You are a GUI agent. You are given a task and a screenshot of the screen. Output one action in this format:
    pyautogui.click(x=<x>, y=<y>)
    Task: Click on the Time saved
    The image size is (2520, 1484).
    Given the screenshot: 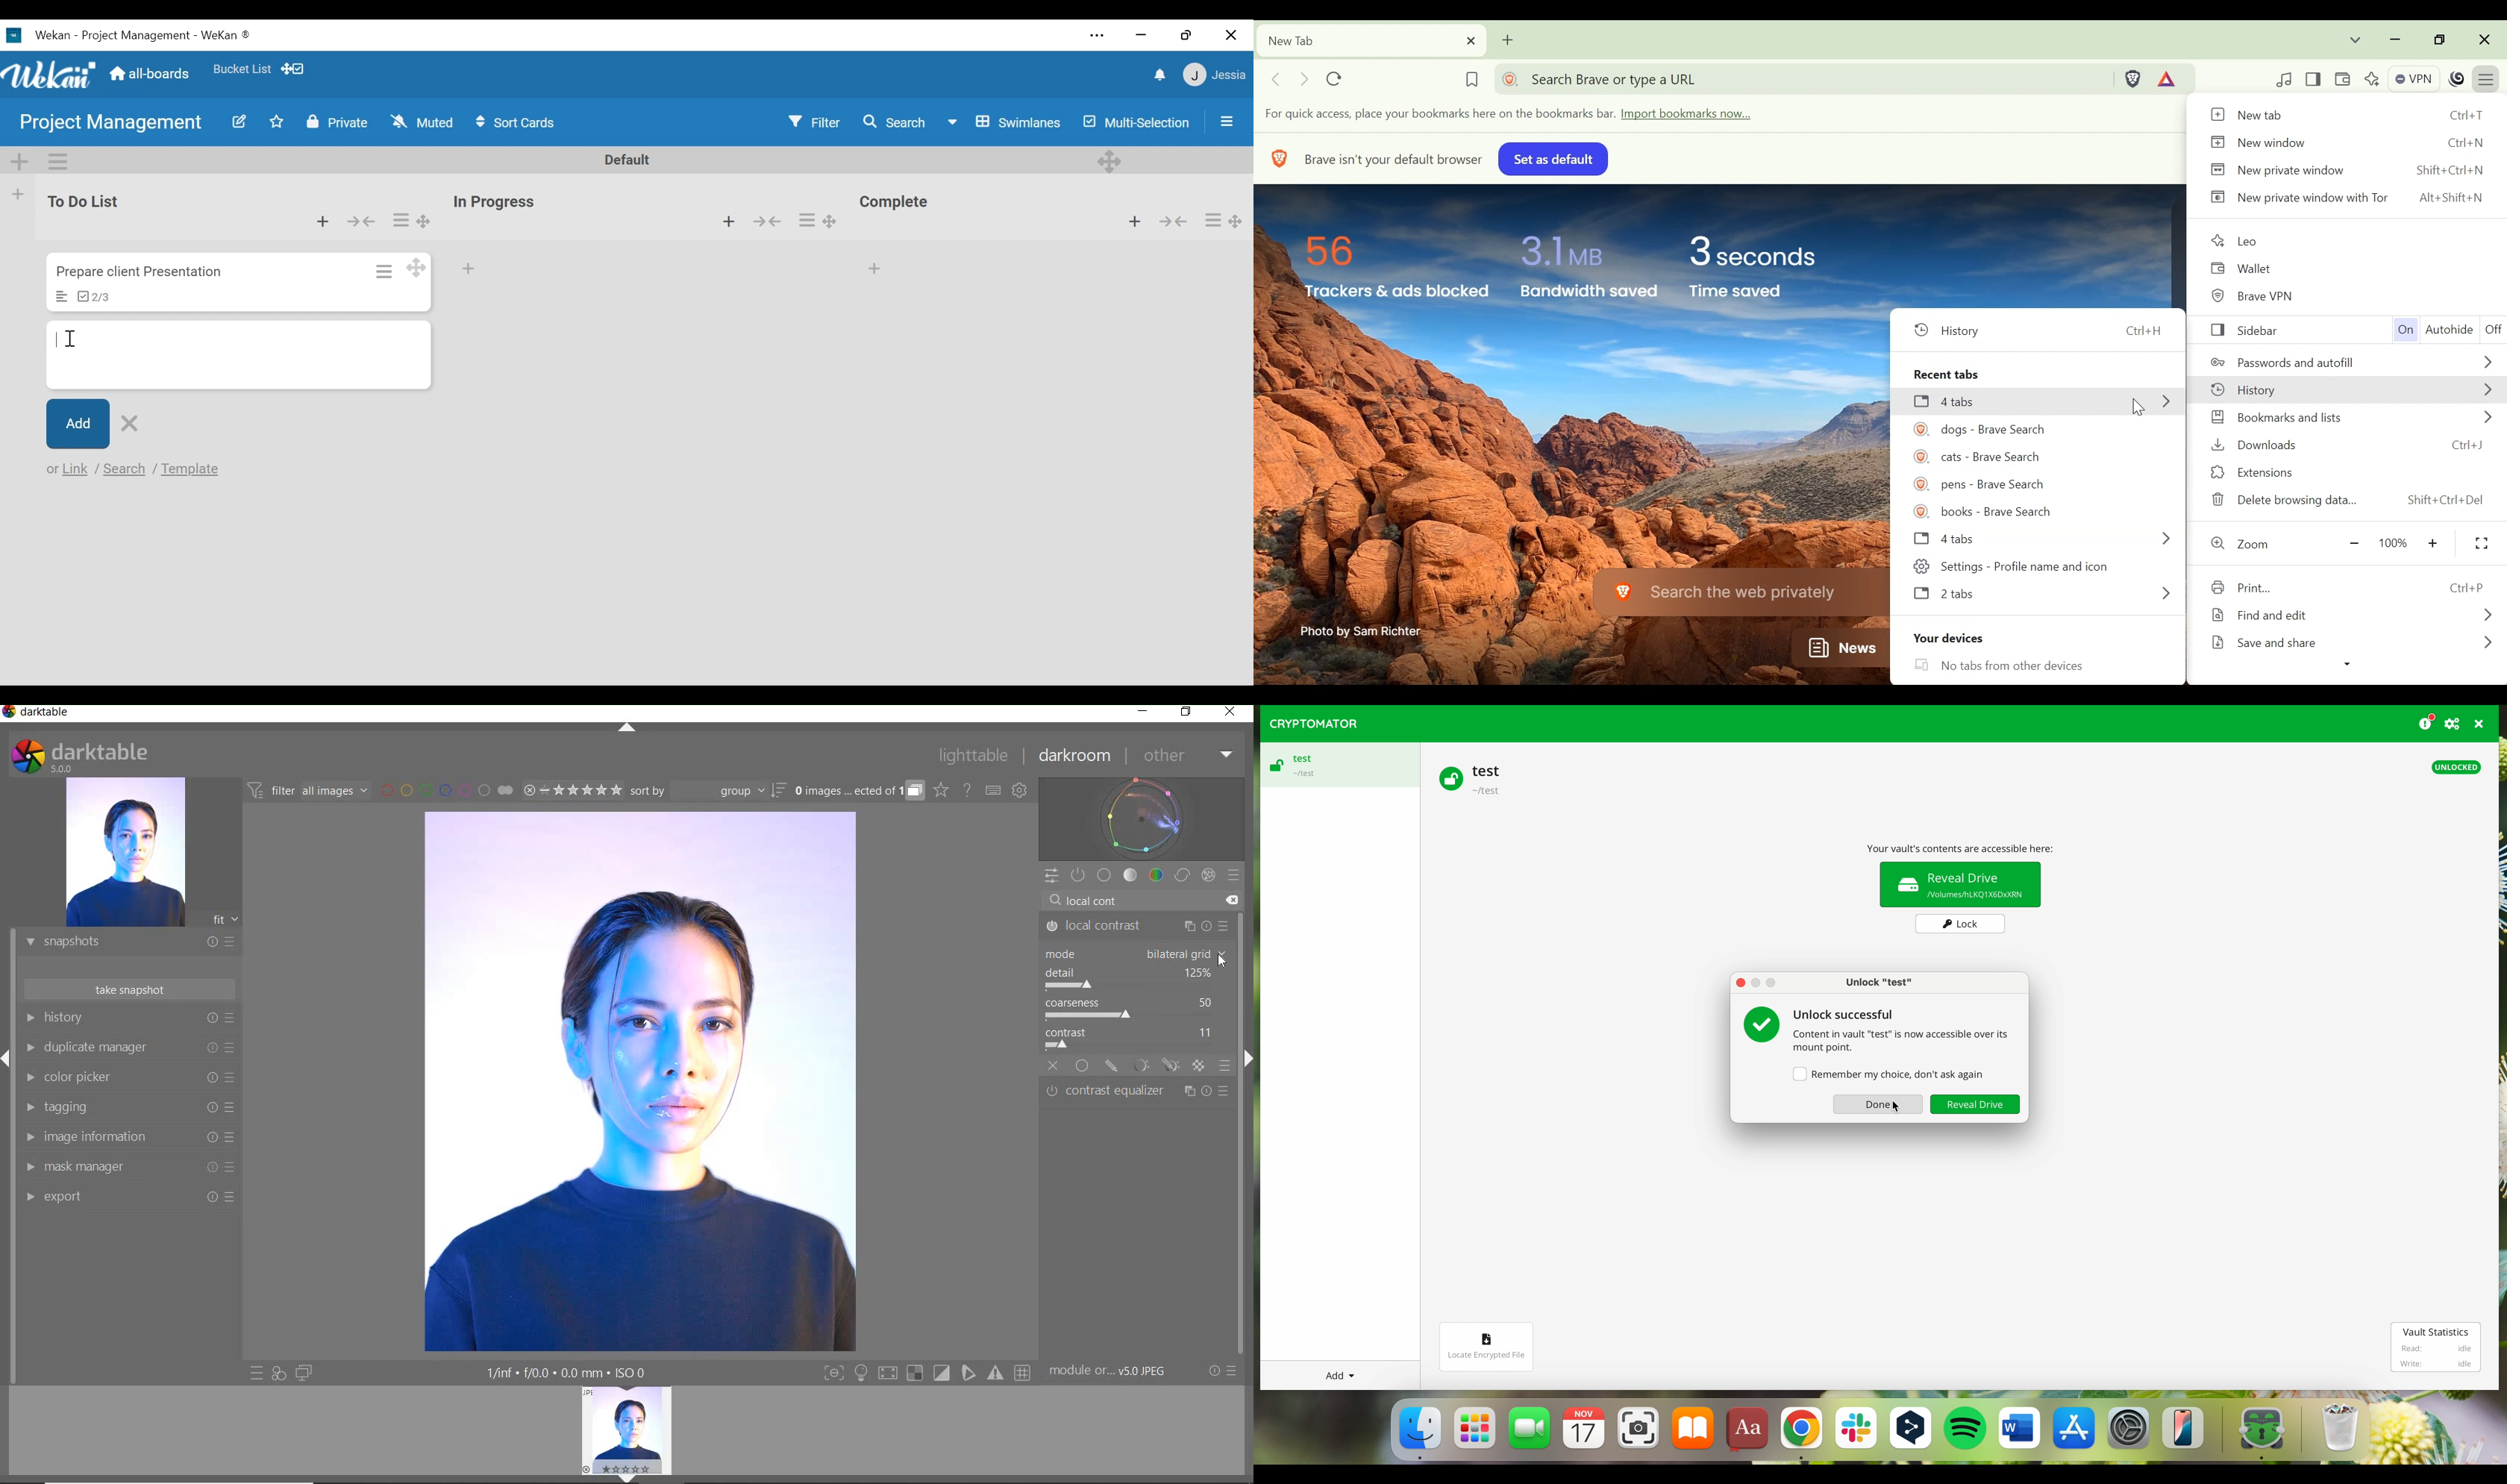 What is the action you would take?
    pyautogui.click(x=1754, y=294)
    